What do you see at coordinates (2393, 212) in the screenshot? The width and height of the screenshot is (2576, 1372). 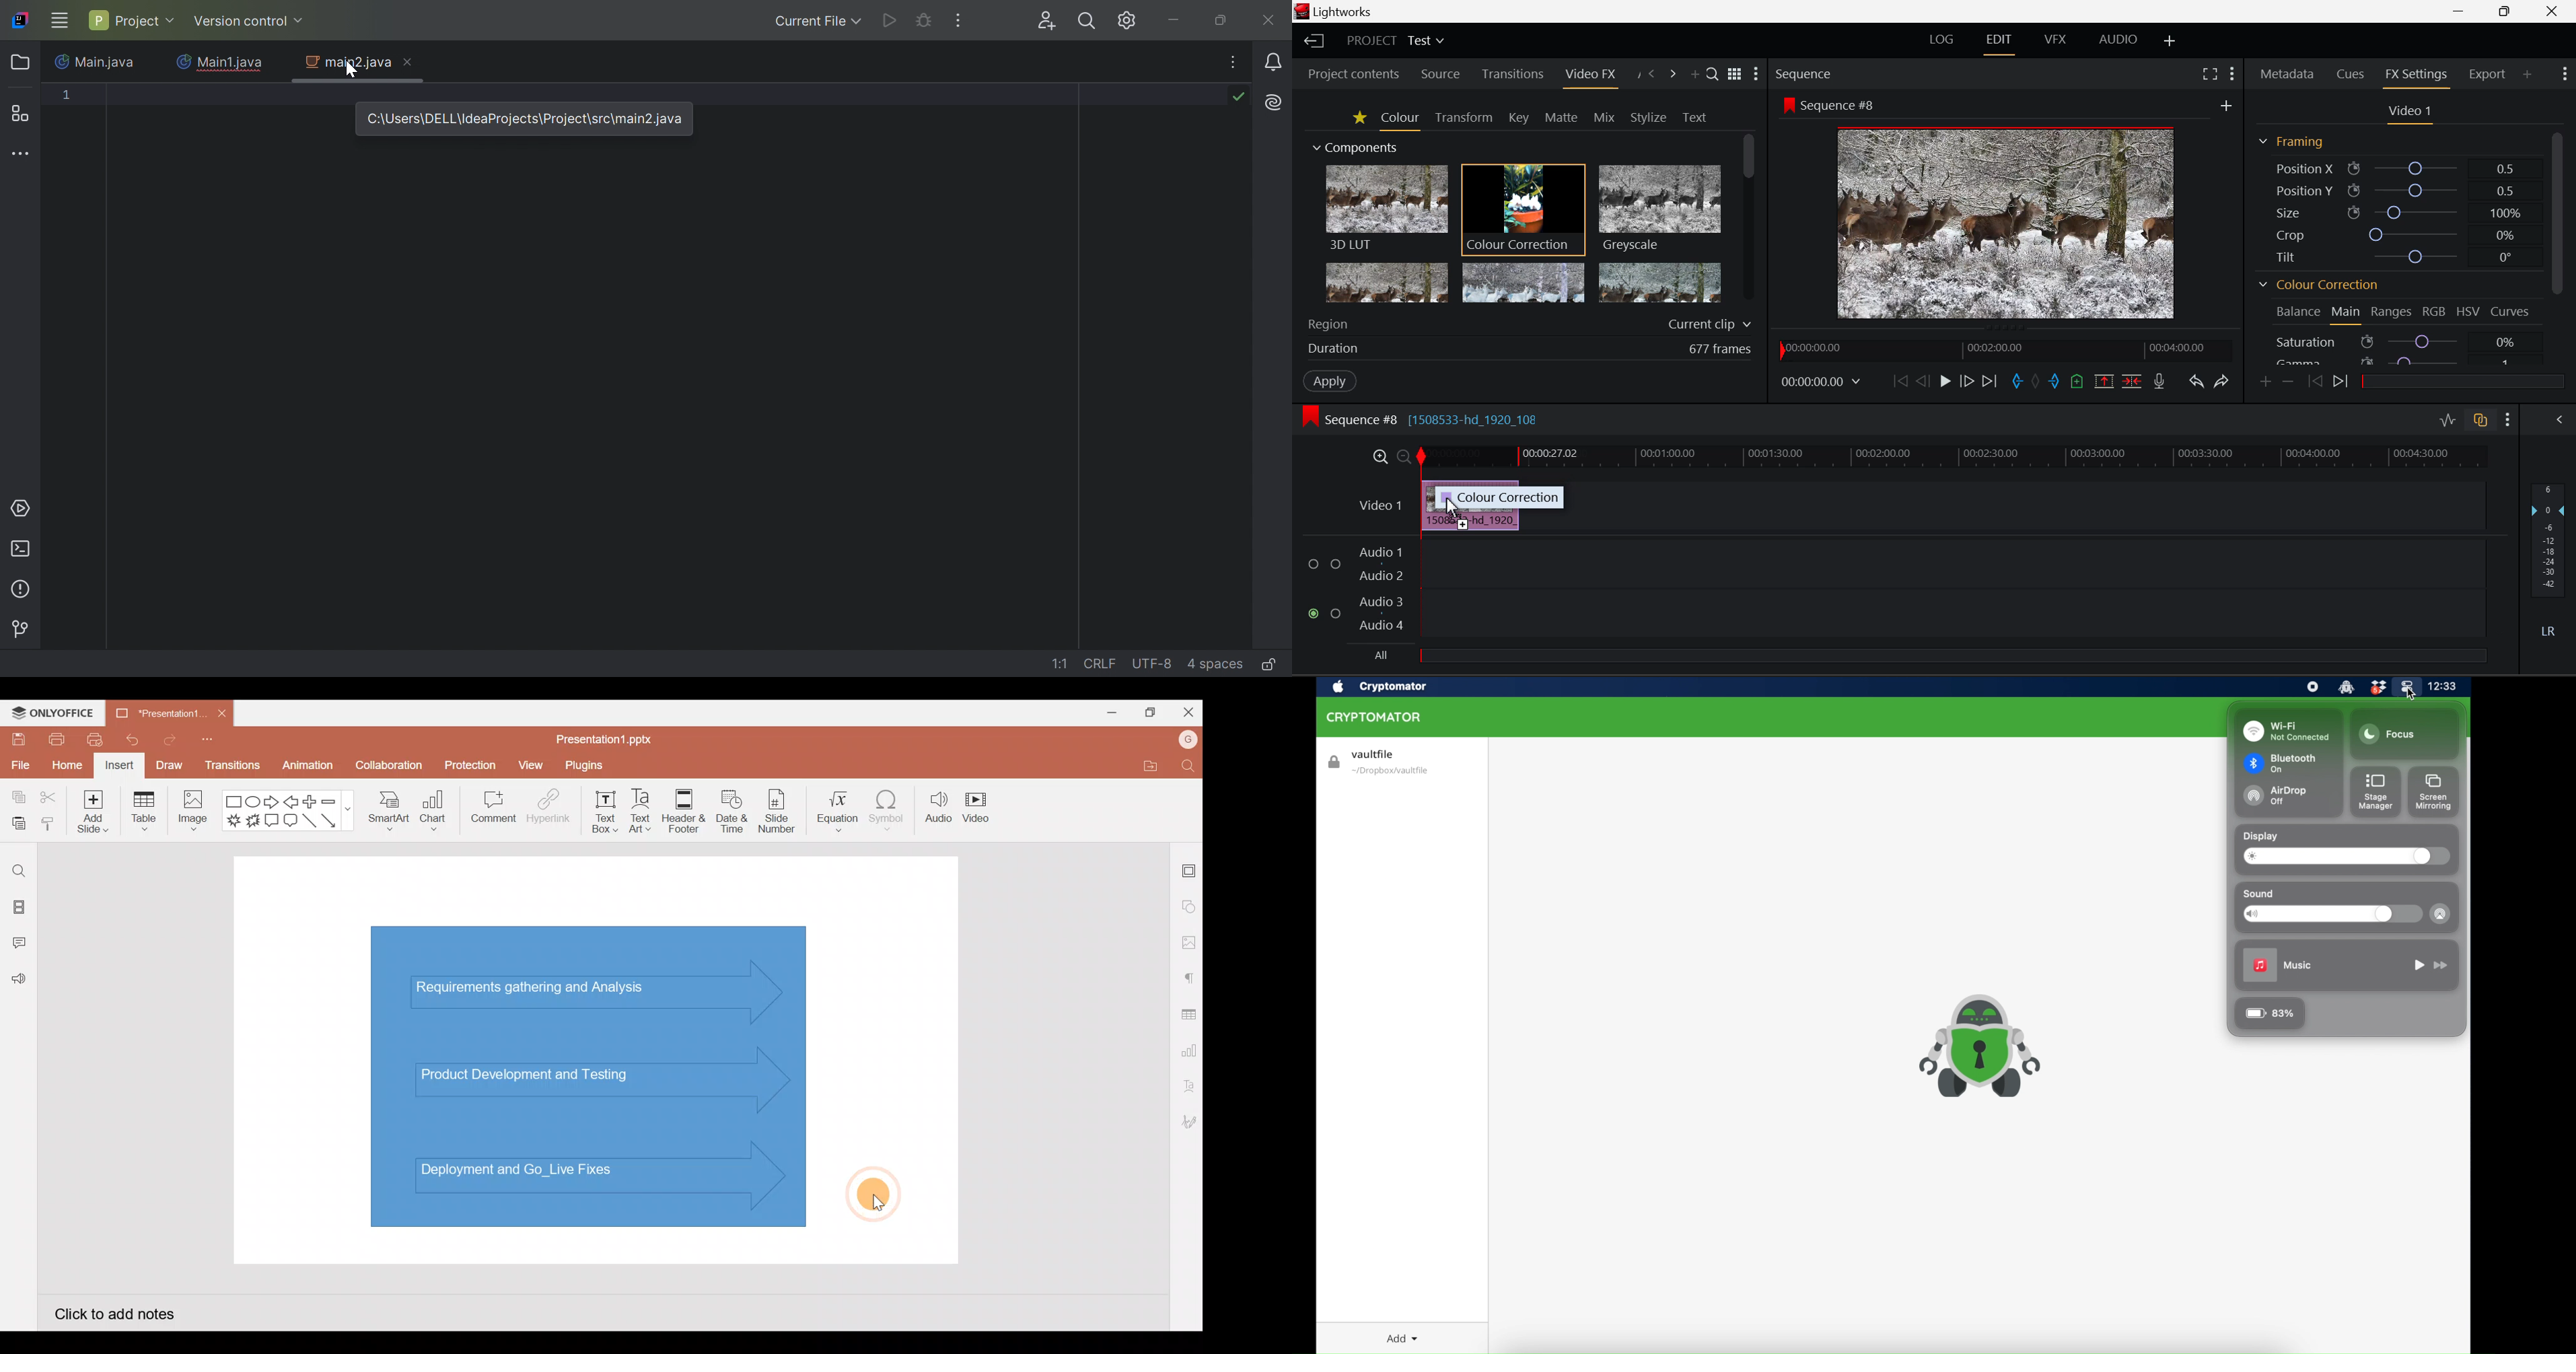 I see `Size` at bounding box center [2393, 212].